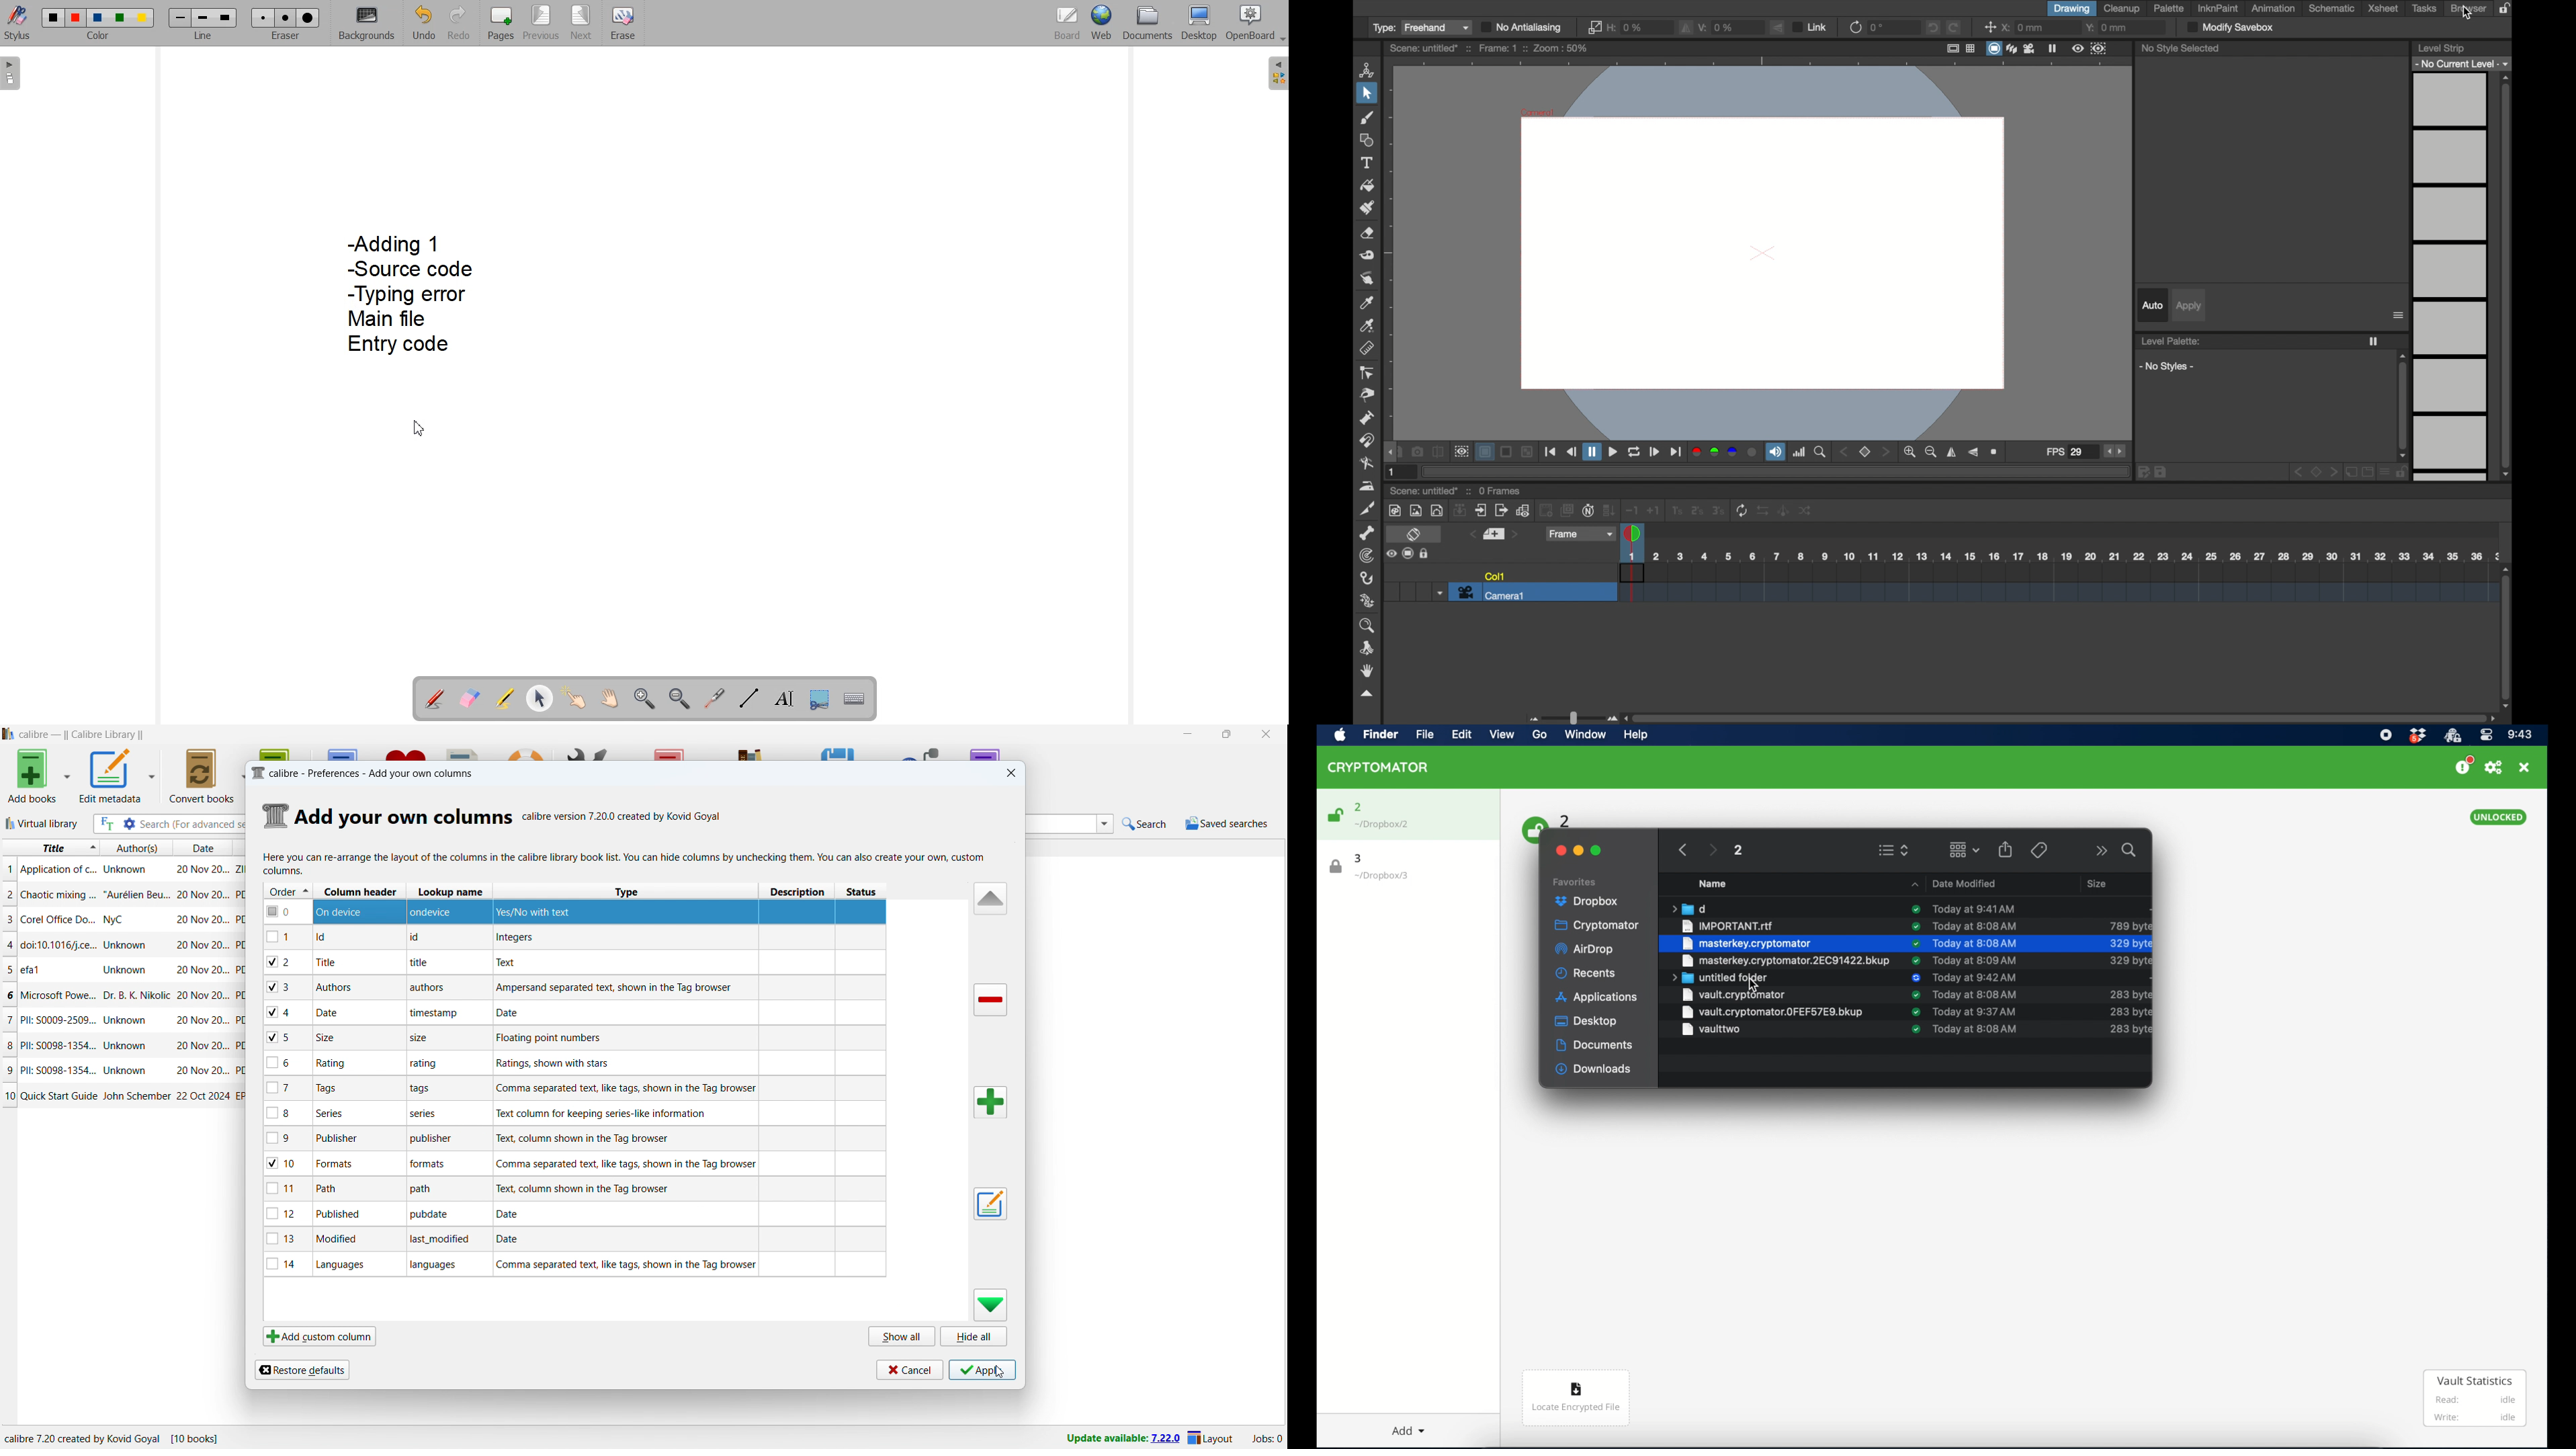  What do you see at coordinates (2099, 49) in the screenshot?
I see `frame` at bounding box center [2099, 49].